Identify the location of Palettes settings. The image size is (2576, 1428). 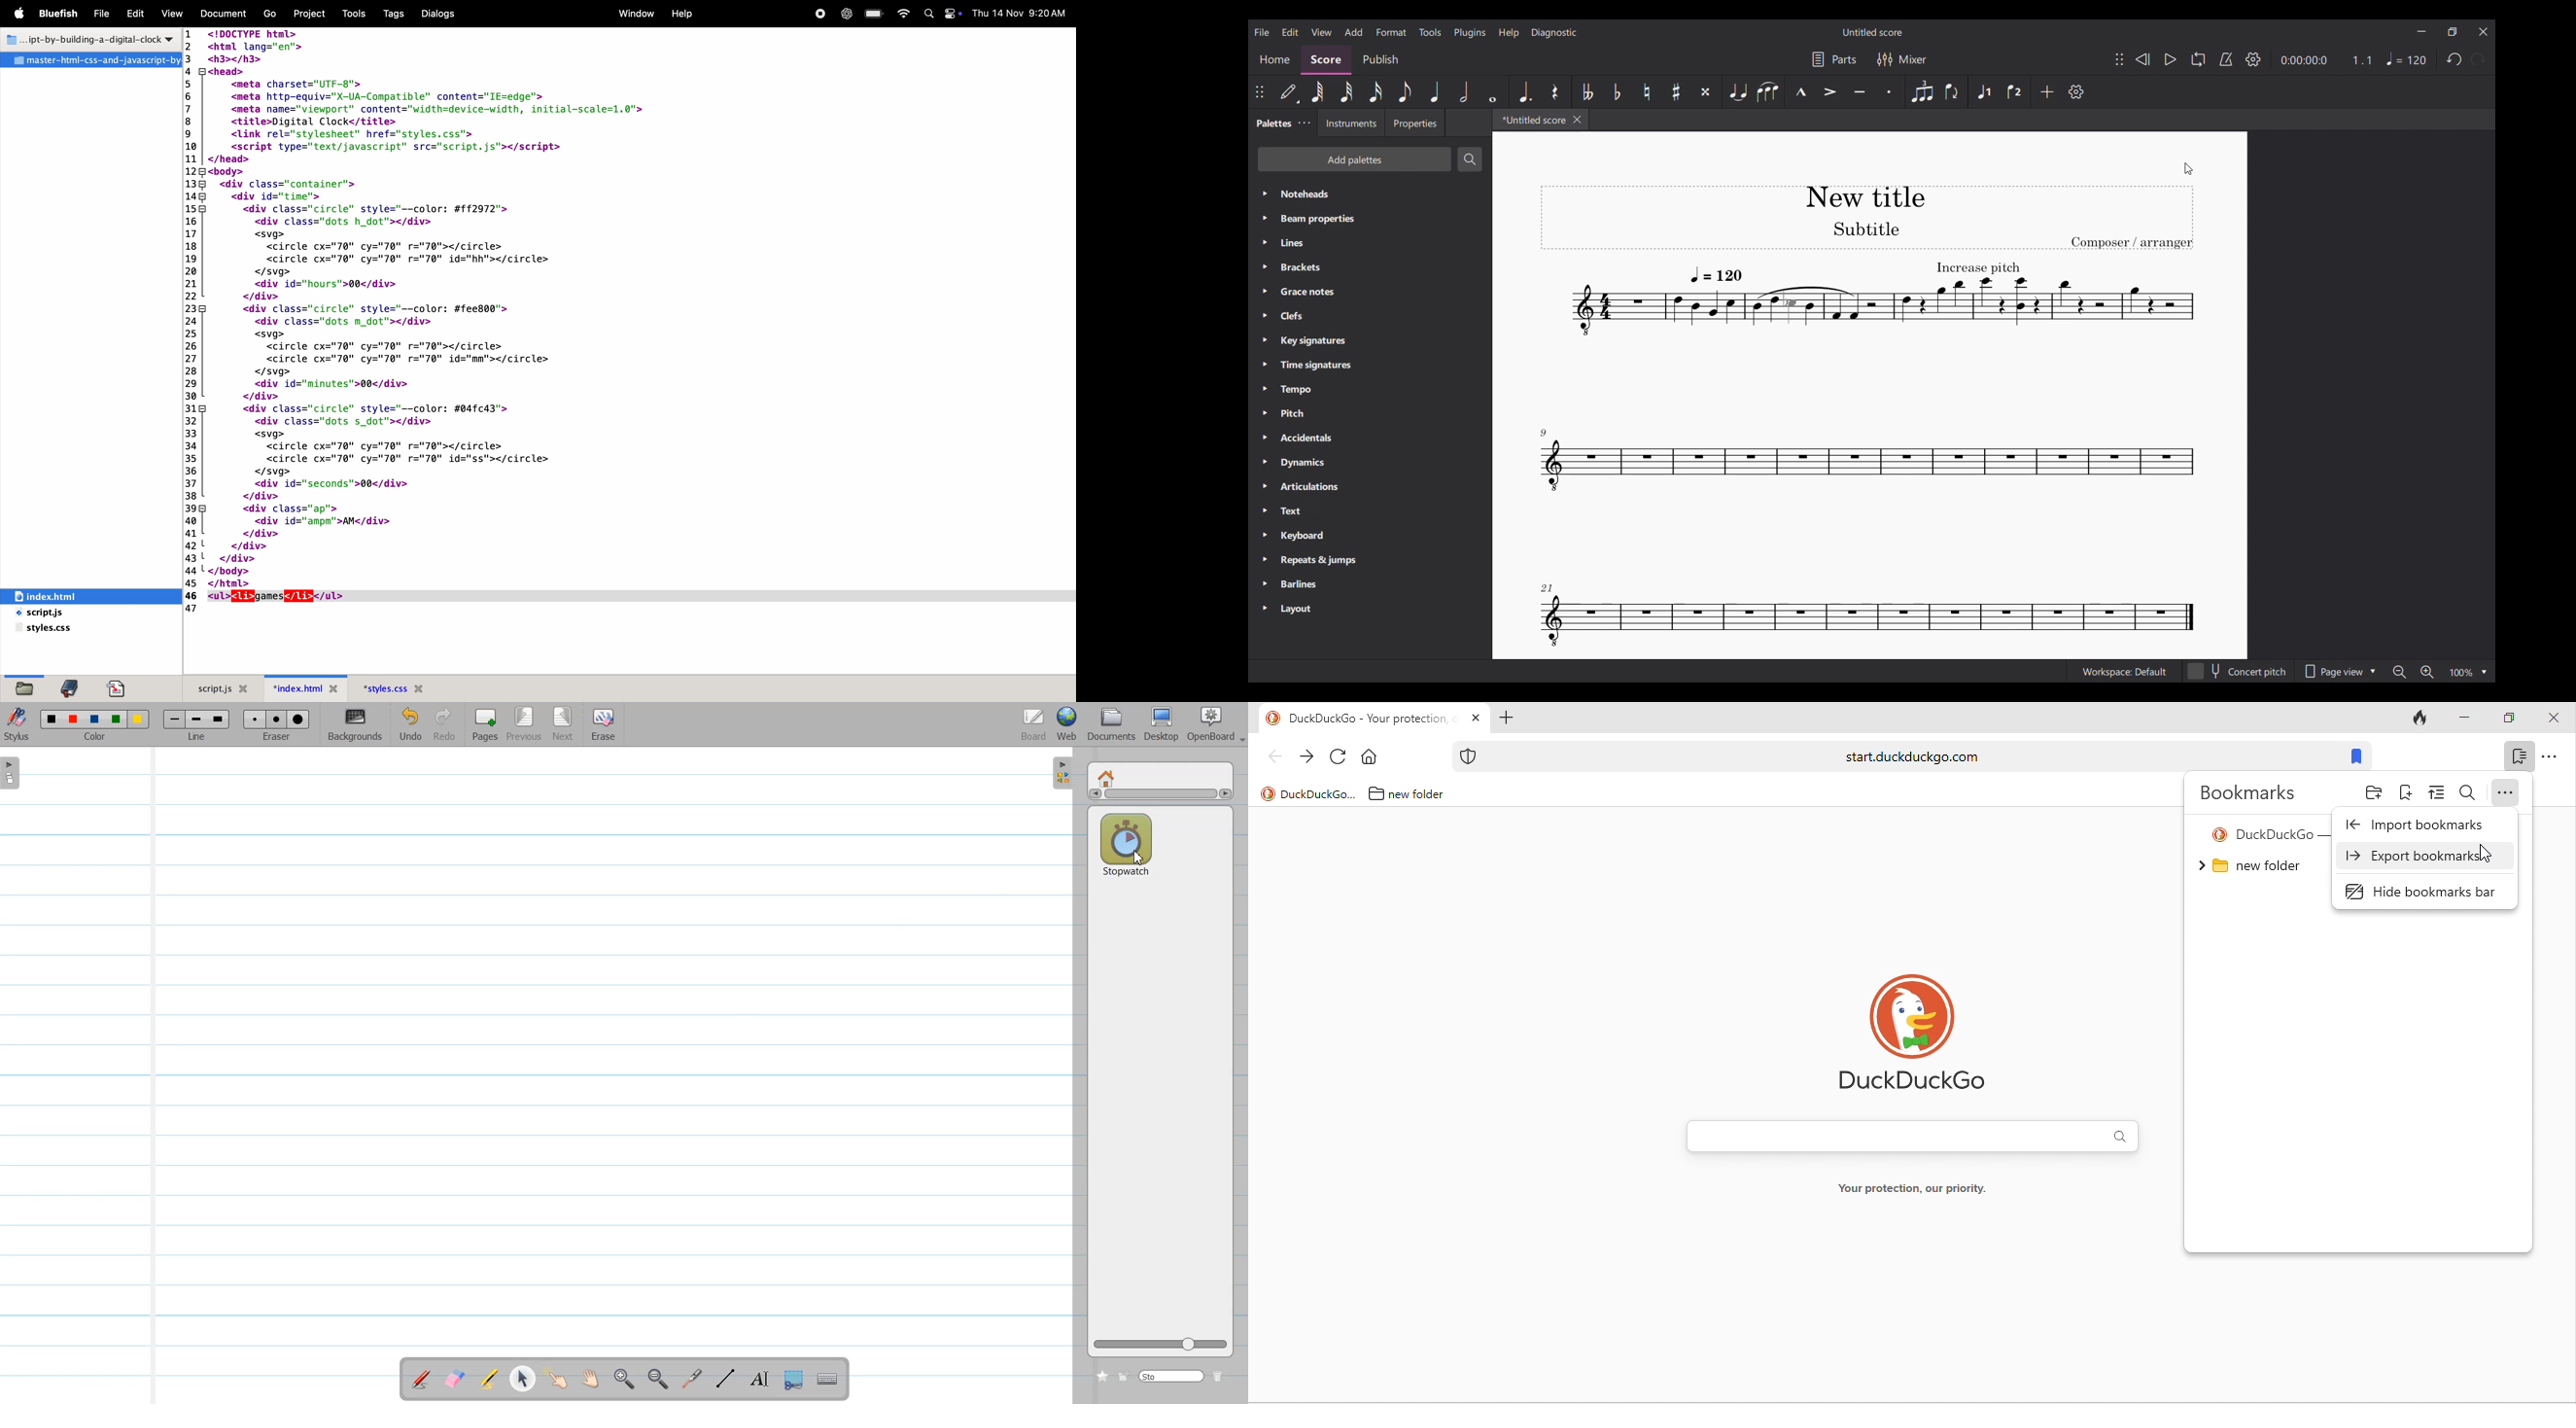
(1305, 123).